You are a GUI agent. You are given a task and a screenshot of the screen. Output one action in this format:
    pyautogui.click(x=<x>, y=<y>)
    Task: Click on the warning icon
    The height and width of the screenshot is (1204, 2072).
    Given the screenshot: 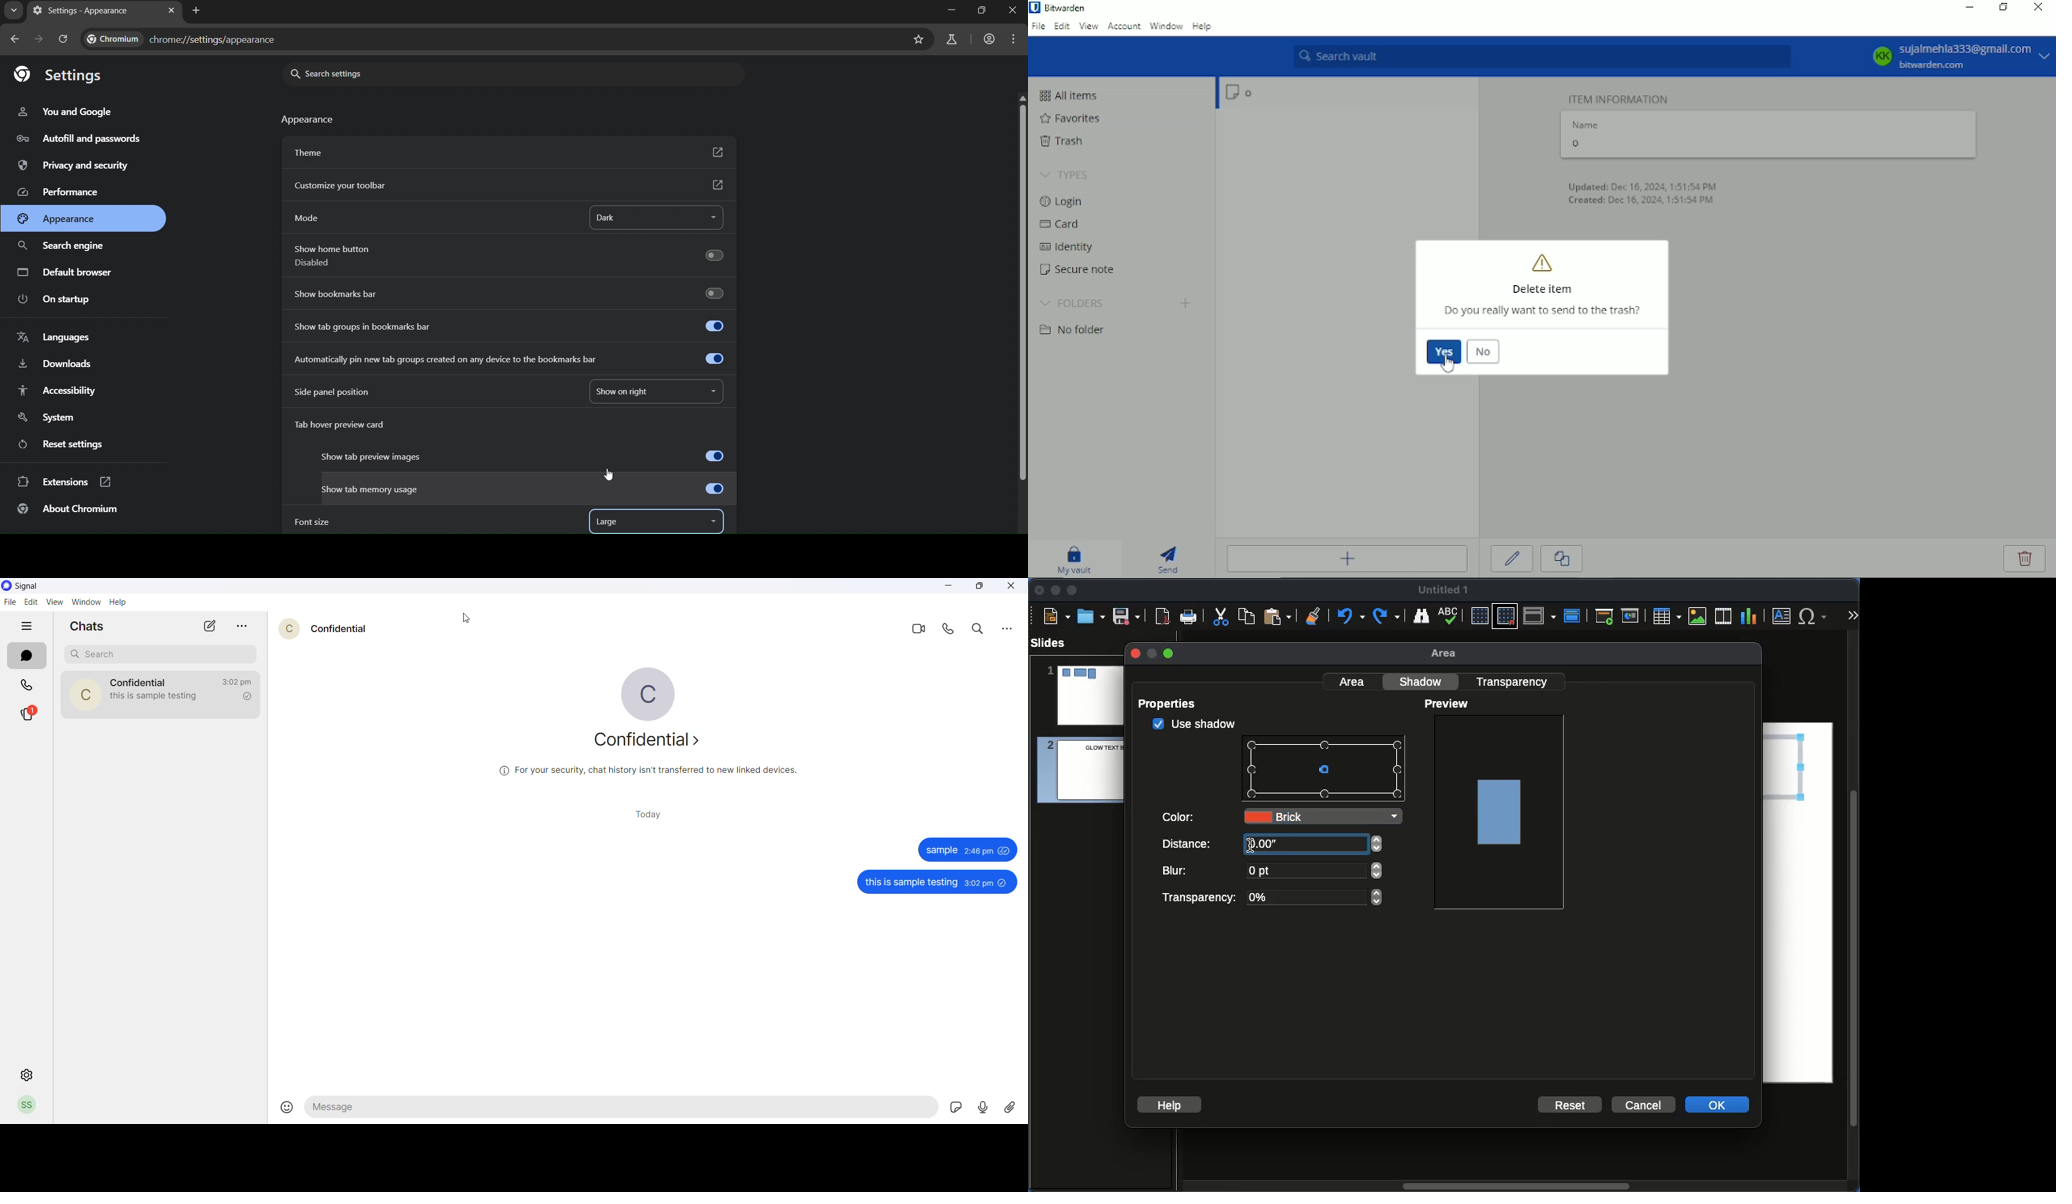 What is the action you would take?
    pyautogui.click(x=1544, y=263)
    